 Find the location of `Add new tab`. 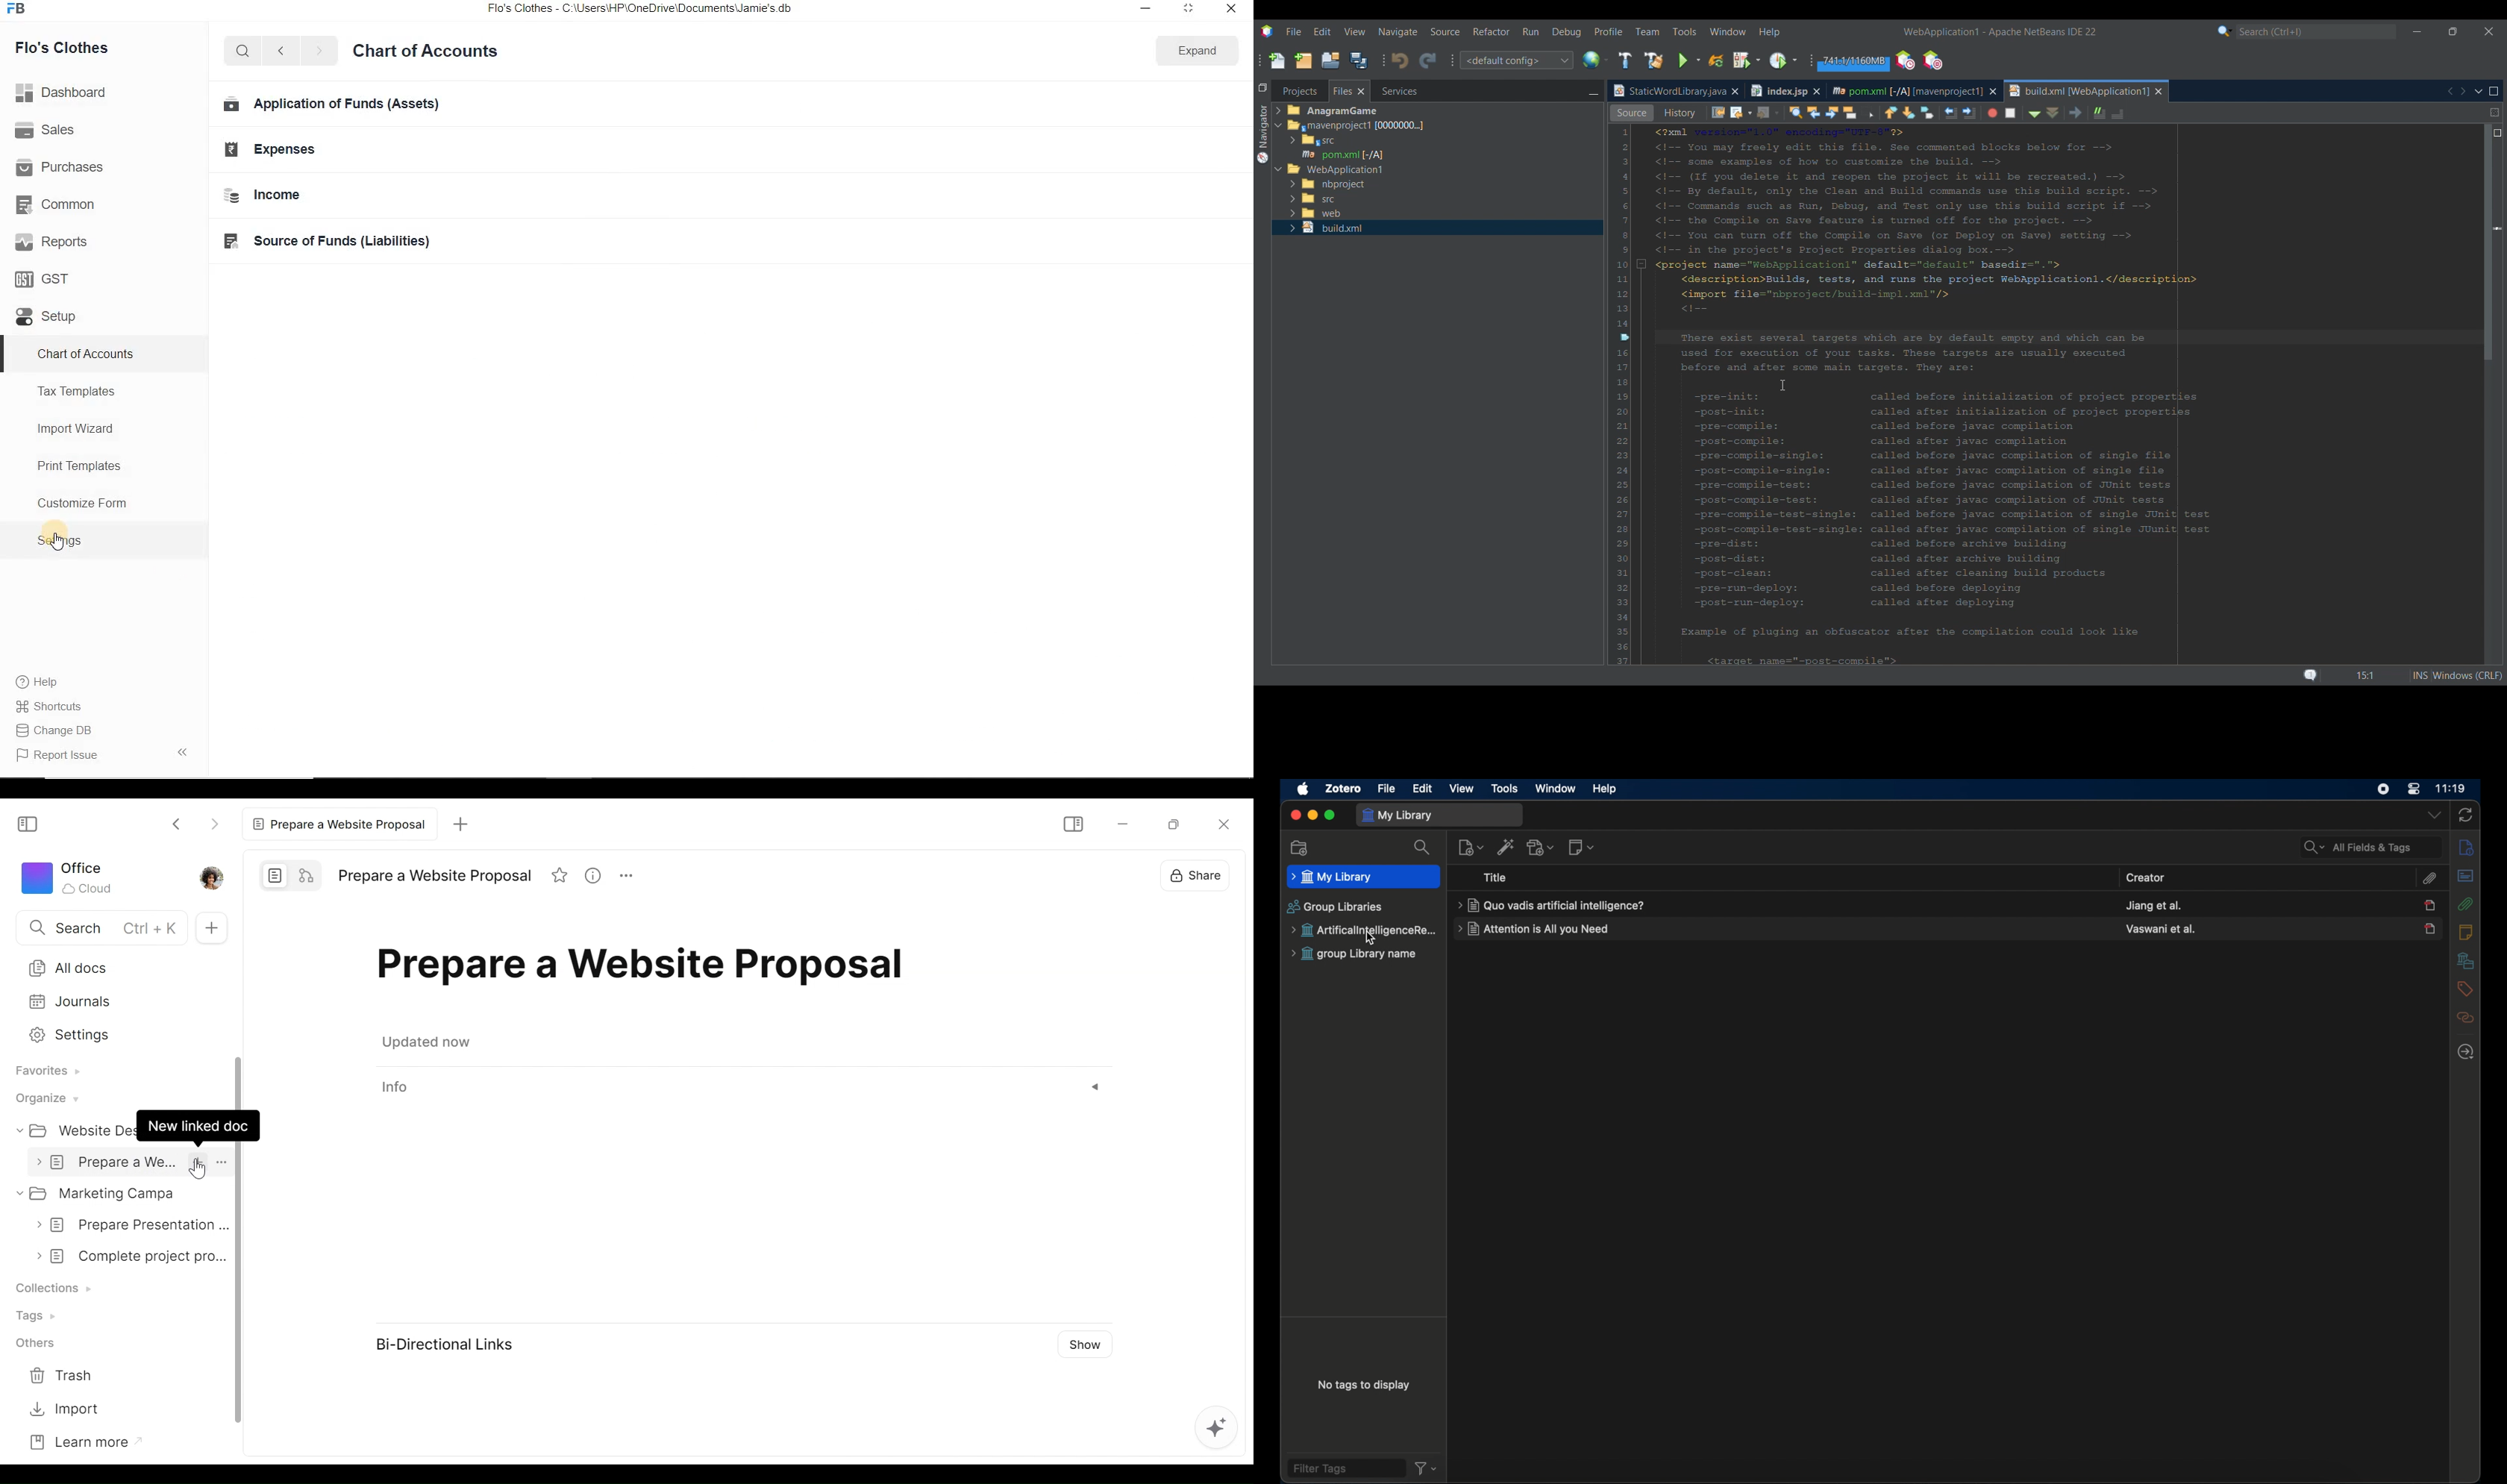

Add new tab is located at coordinates (460, 826).